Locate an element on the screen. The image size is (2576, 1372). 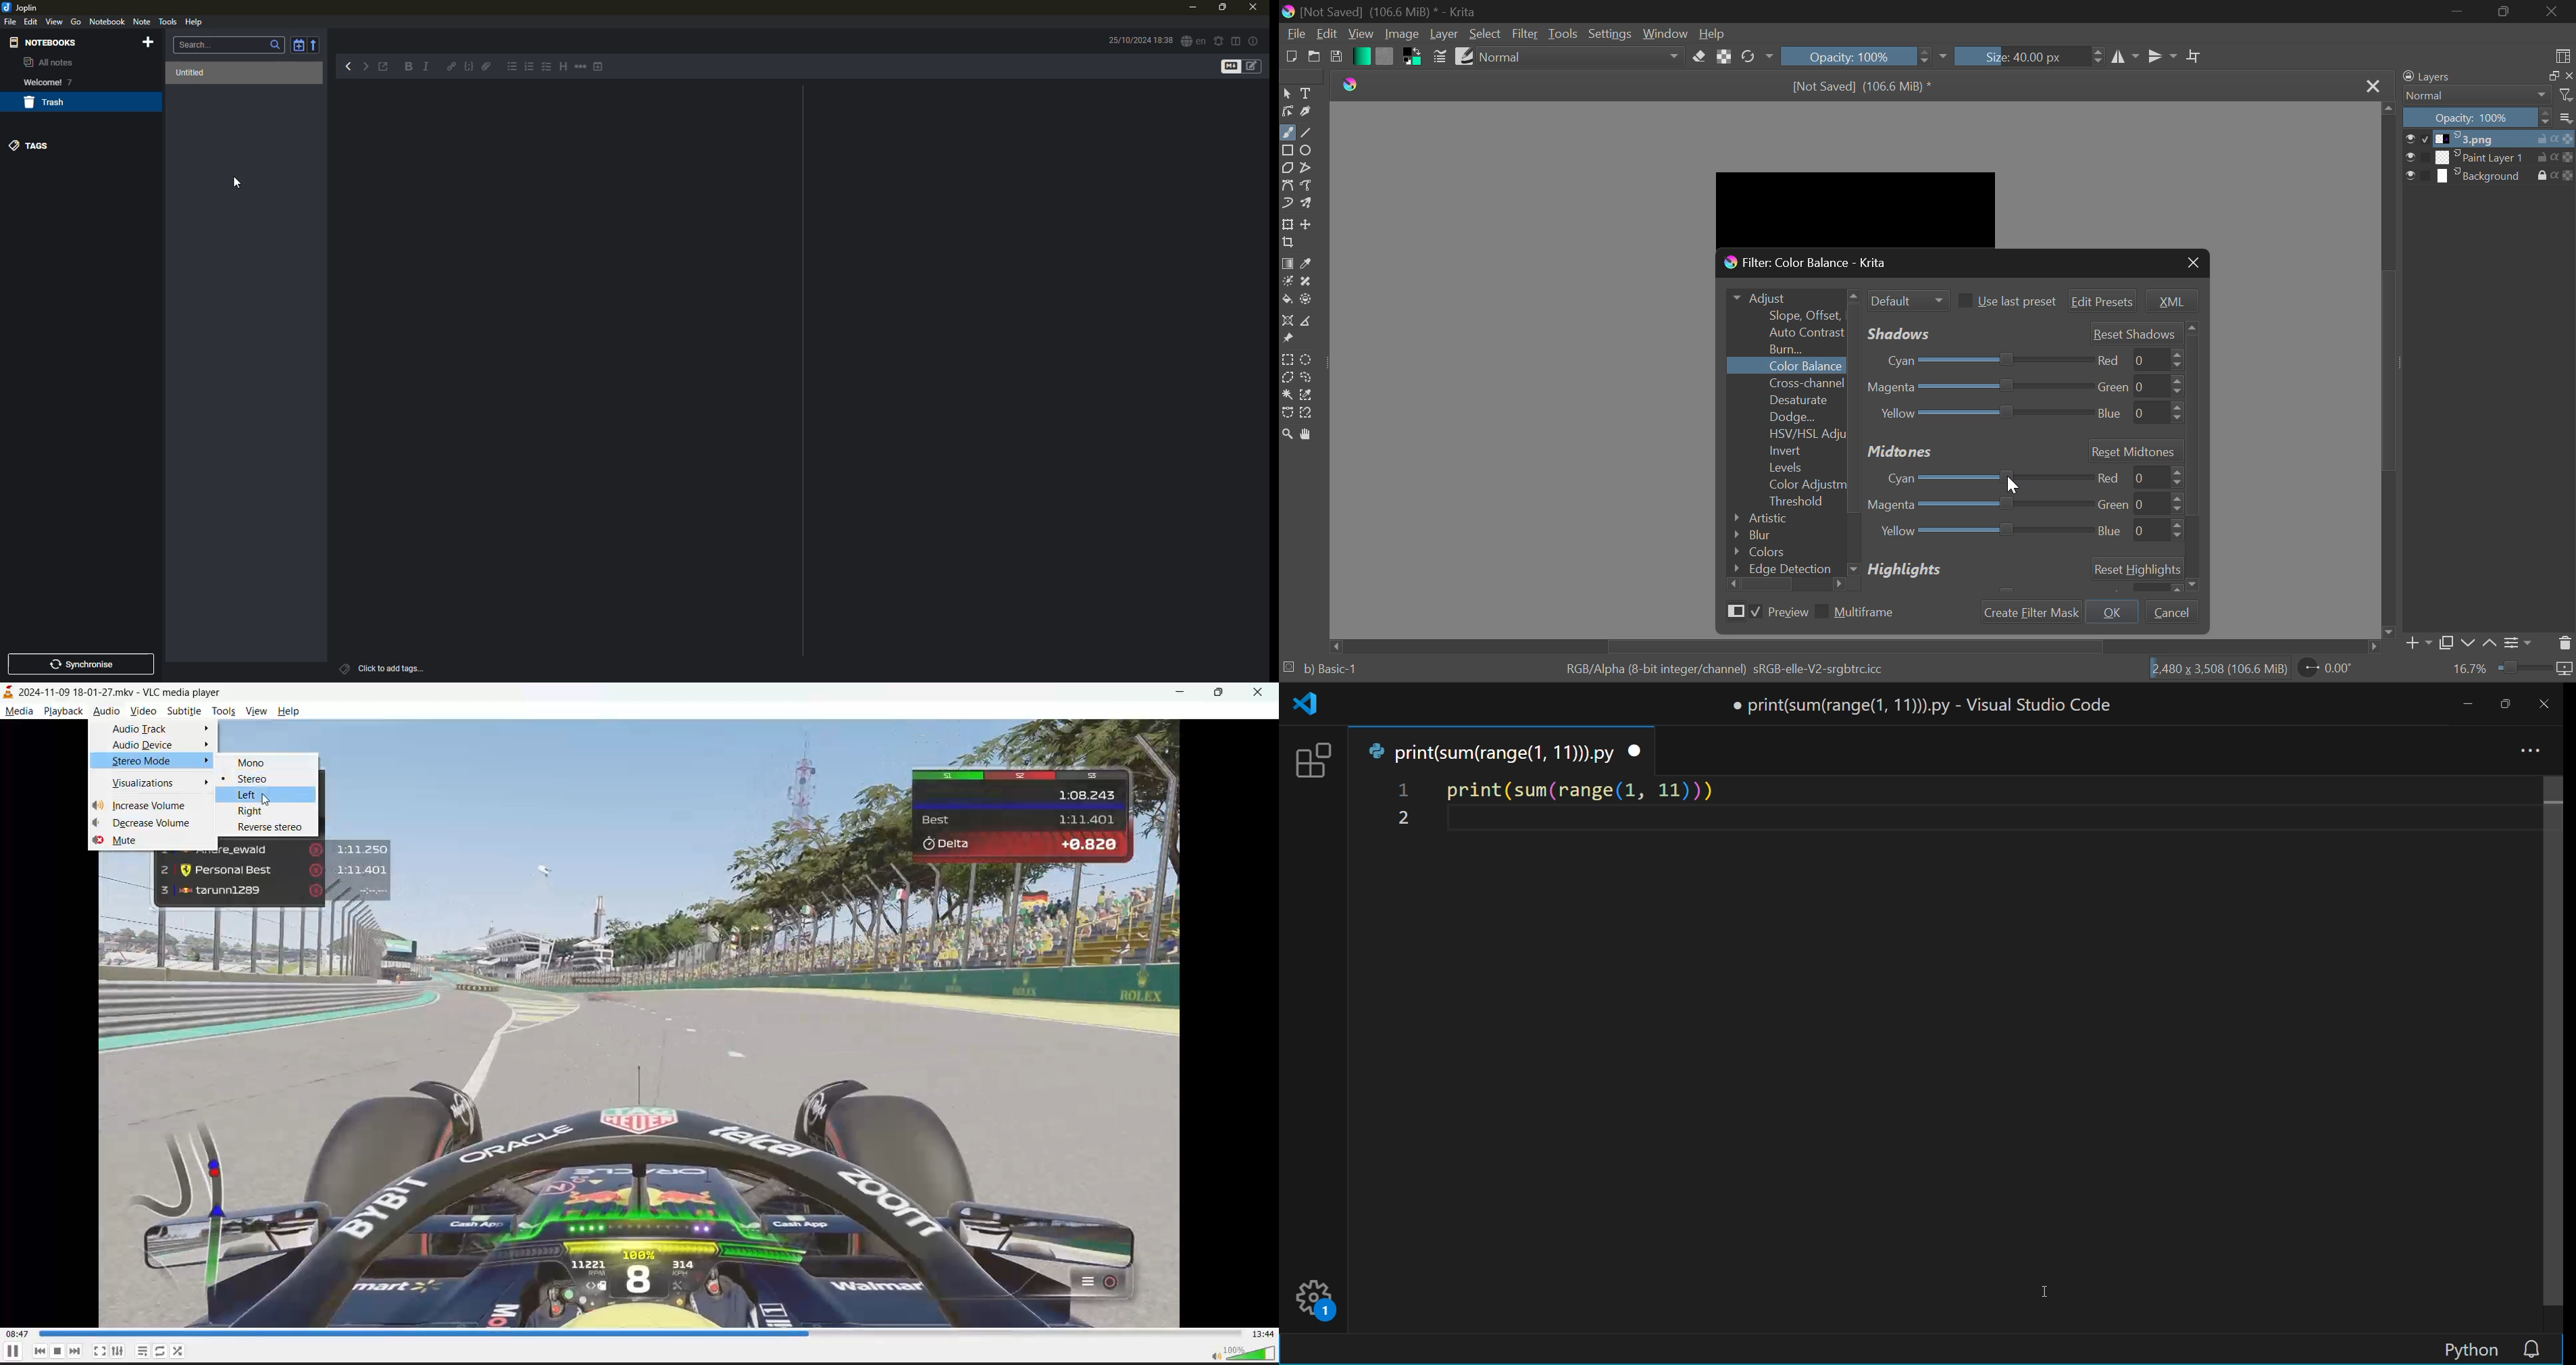
Artistic is located at coordinates (1779, 518).